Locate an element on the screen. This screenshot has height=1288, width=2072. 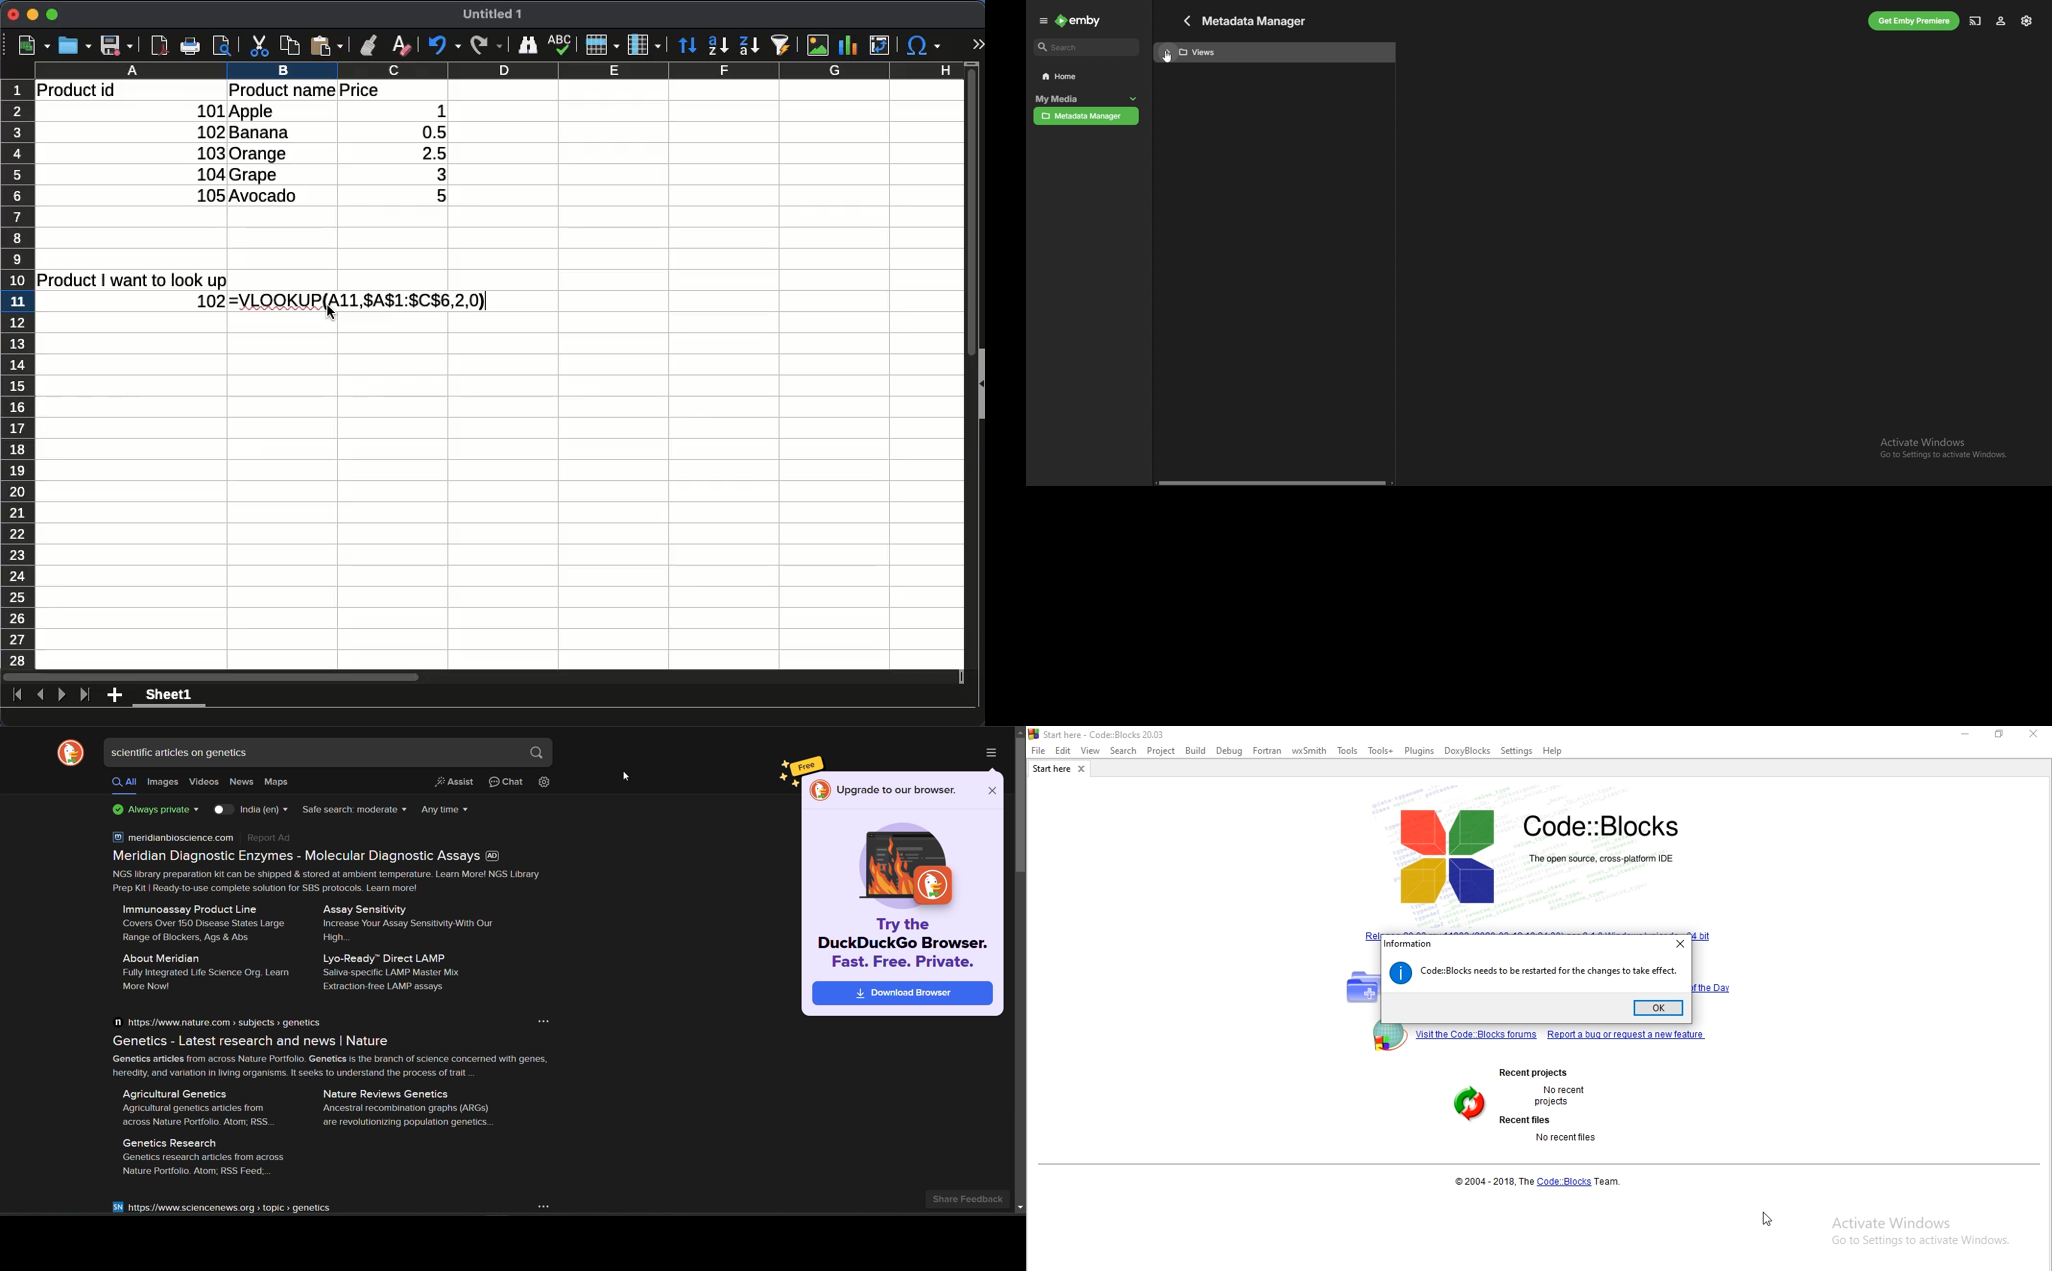
=VLOOKUP(A11,$A%$1:3C$6,2,0) is located at coordinates (359, 301).